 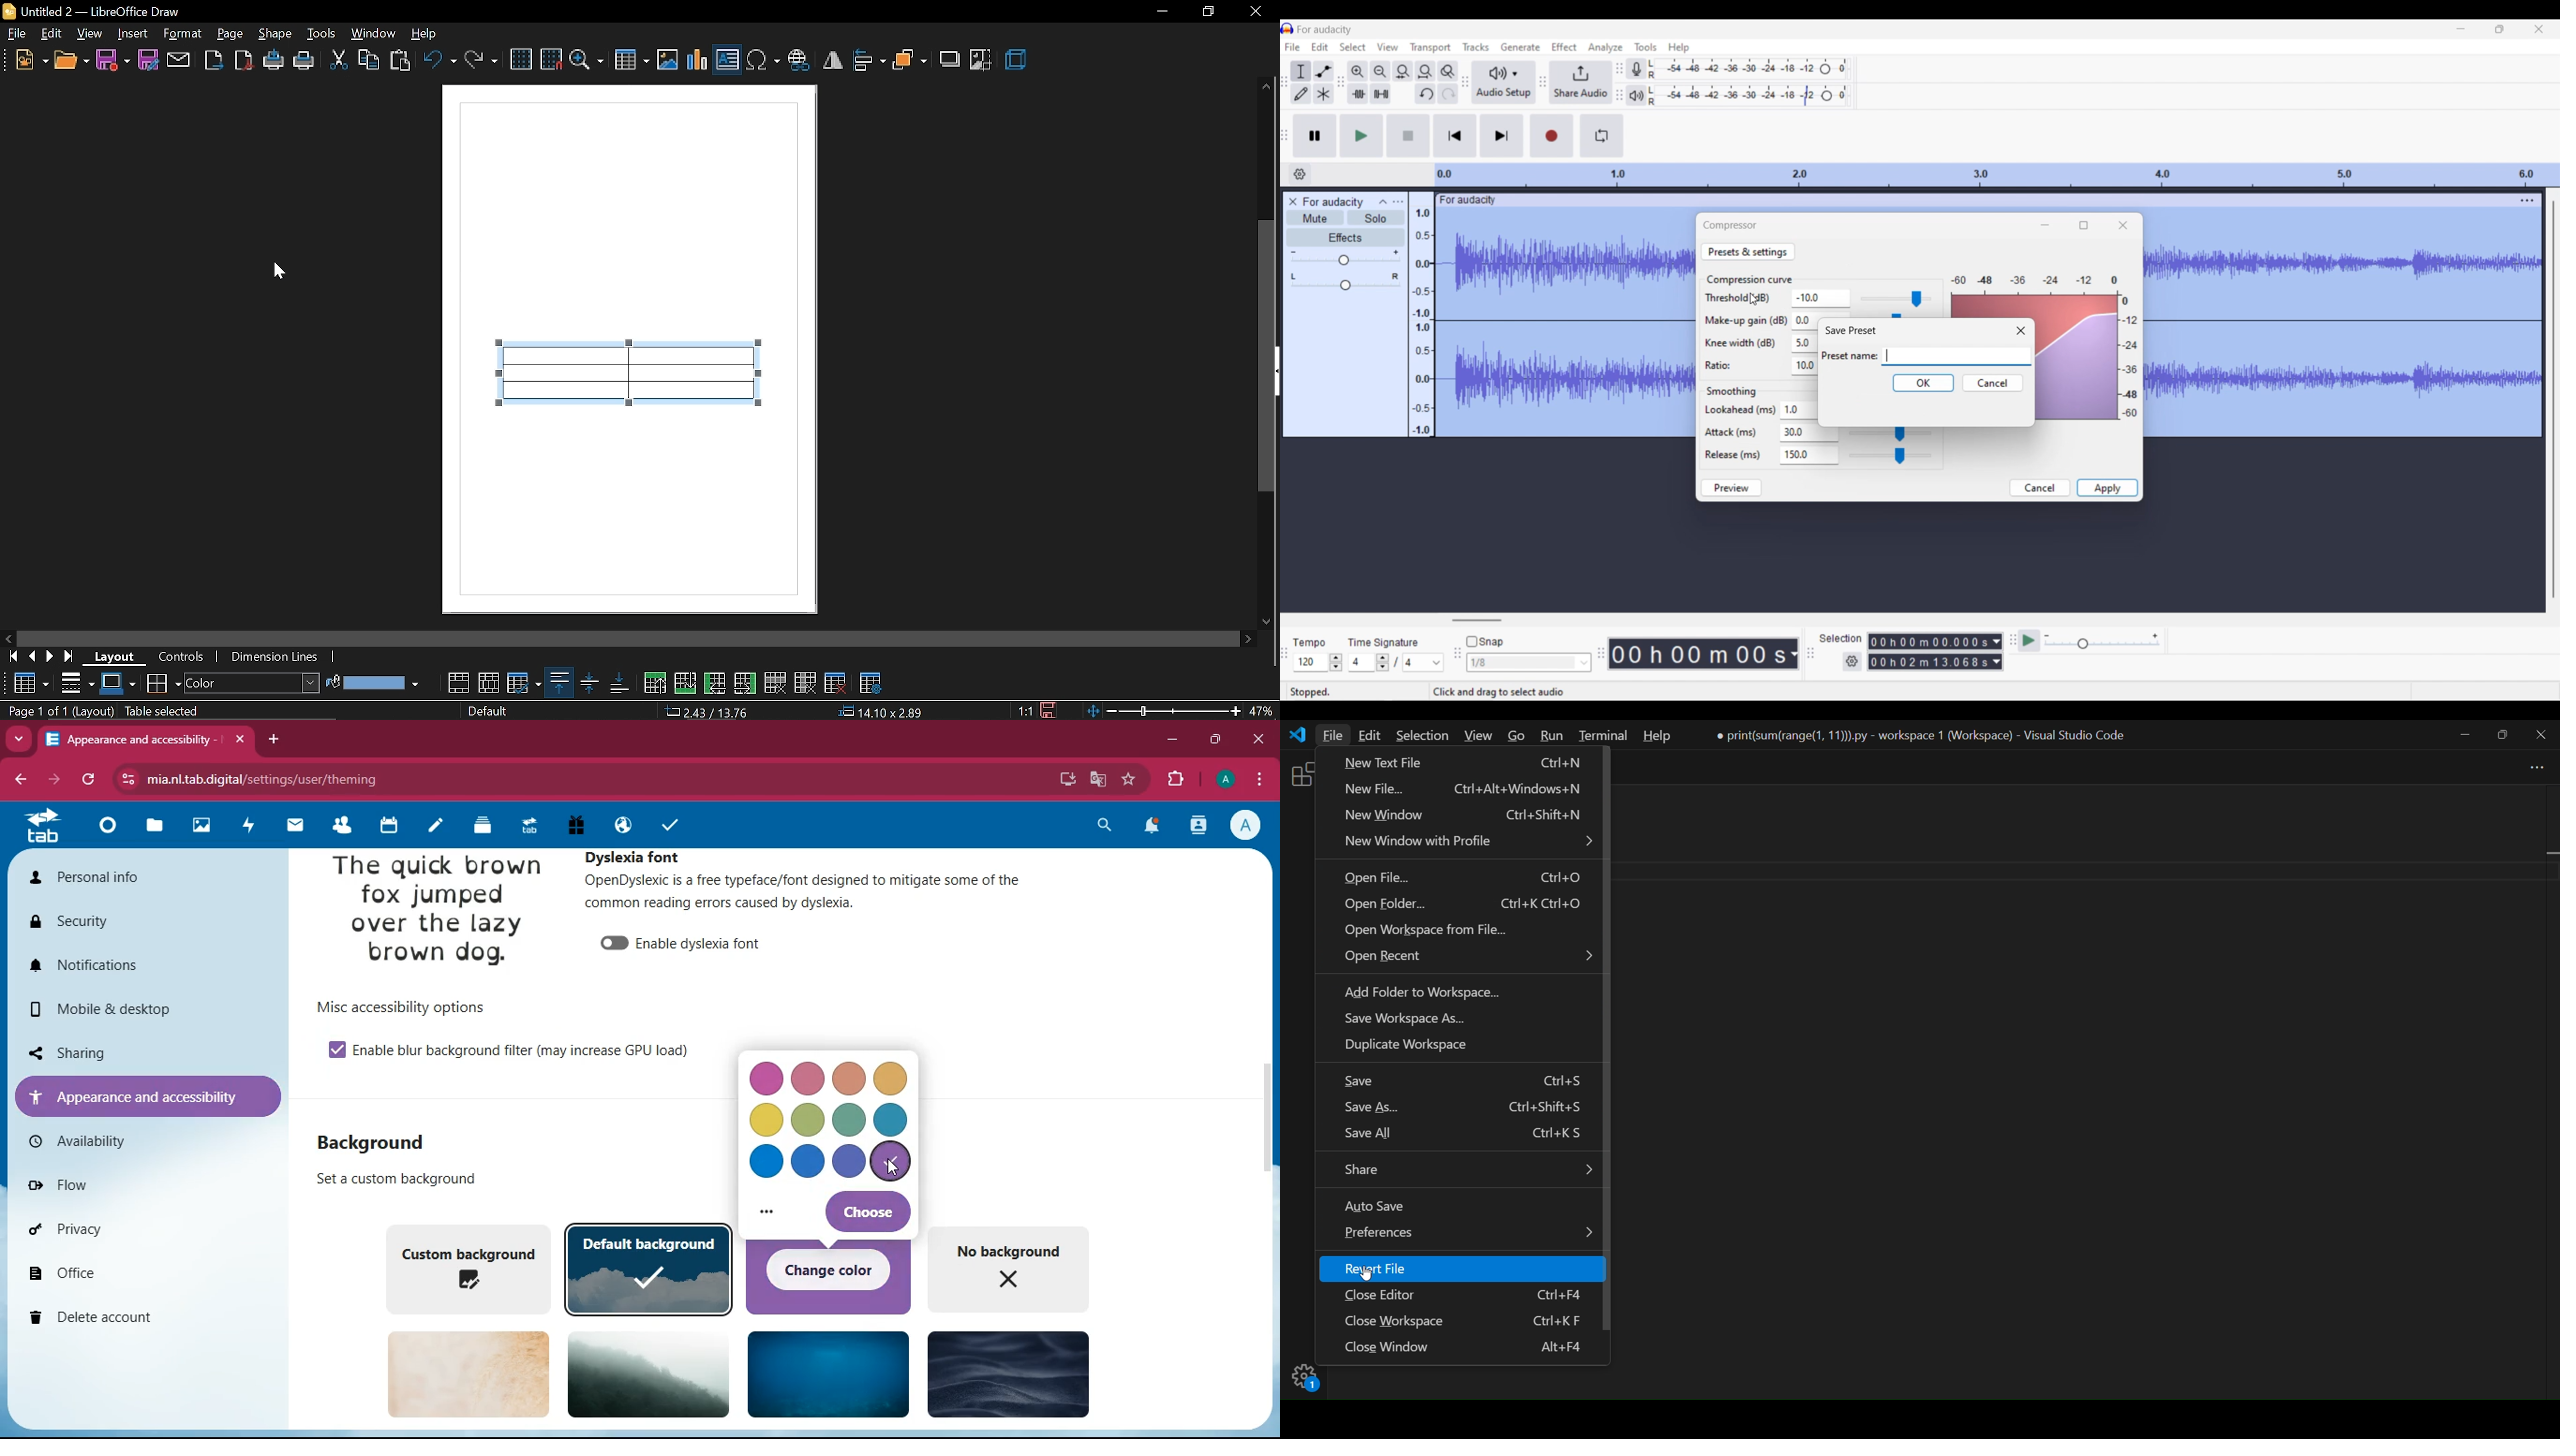 What do you see at coordinates (1740, 343) in the screenshot?
I see `Knee width (dB)` at bounding box center [1740, 343].